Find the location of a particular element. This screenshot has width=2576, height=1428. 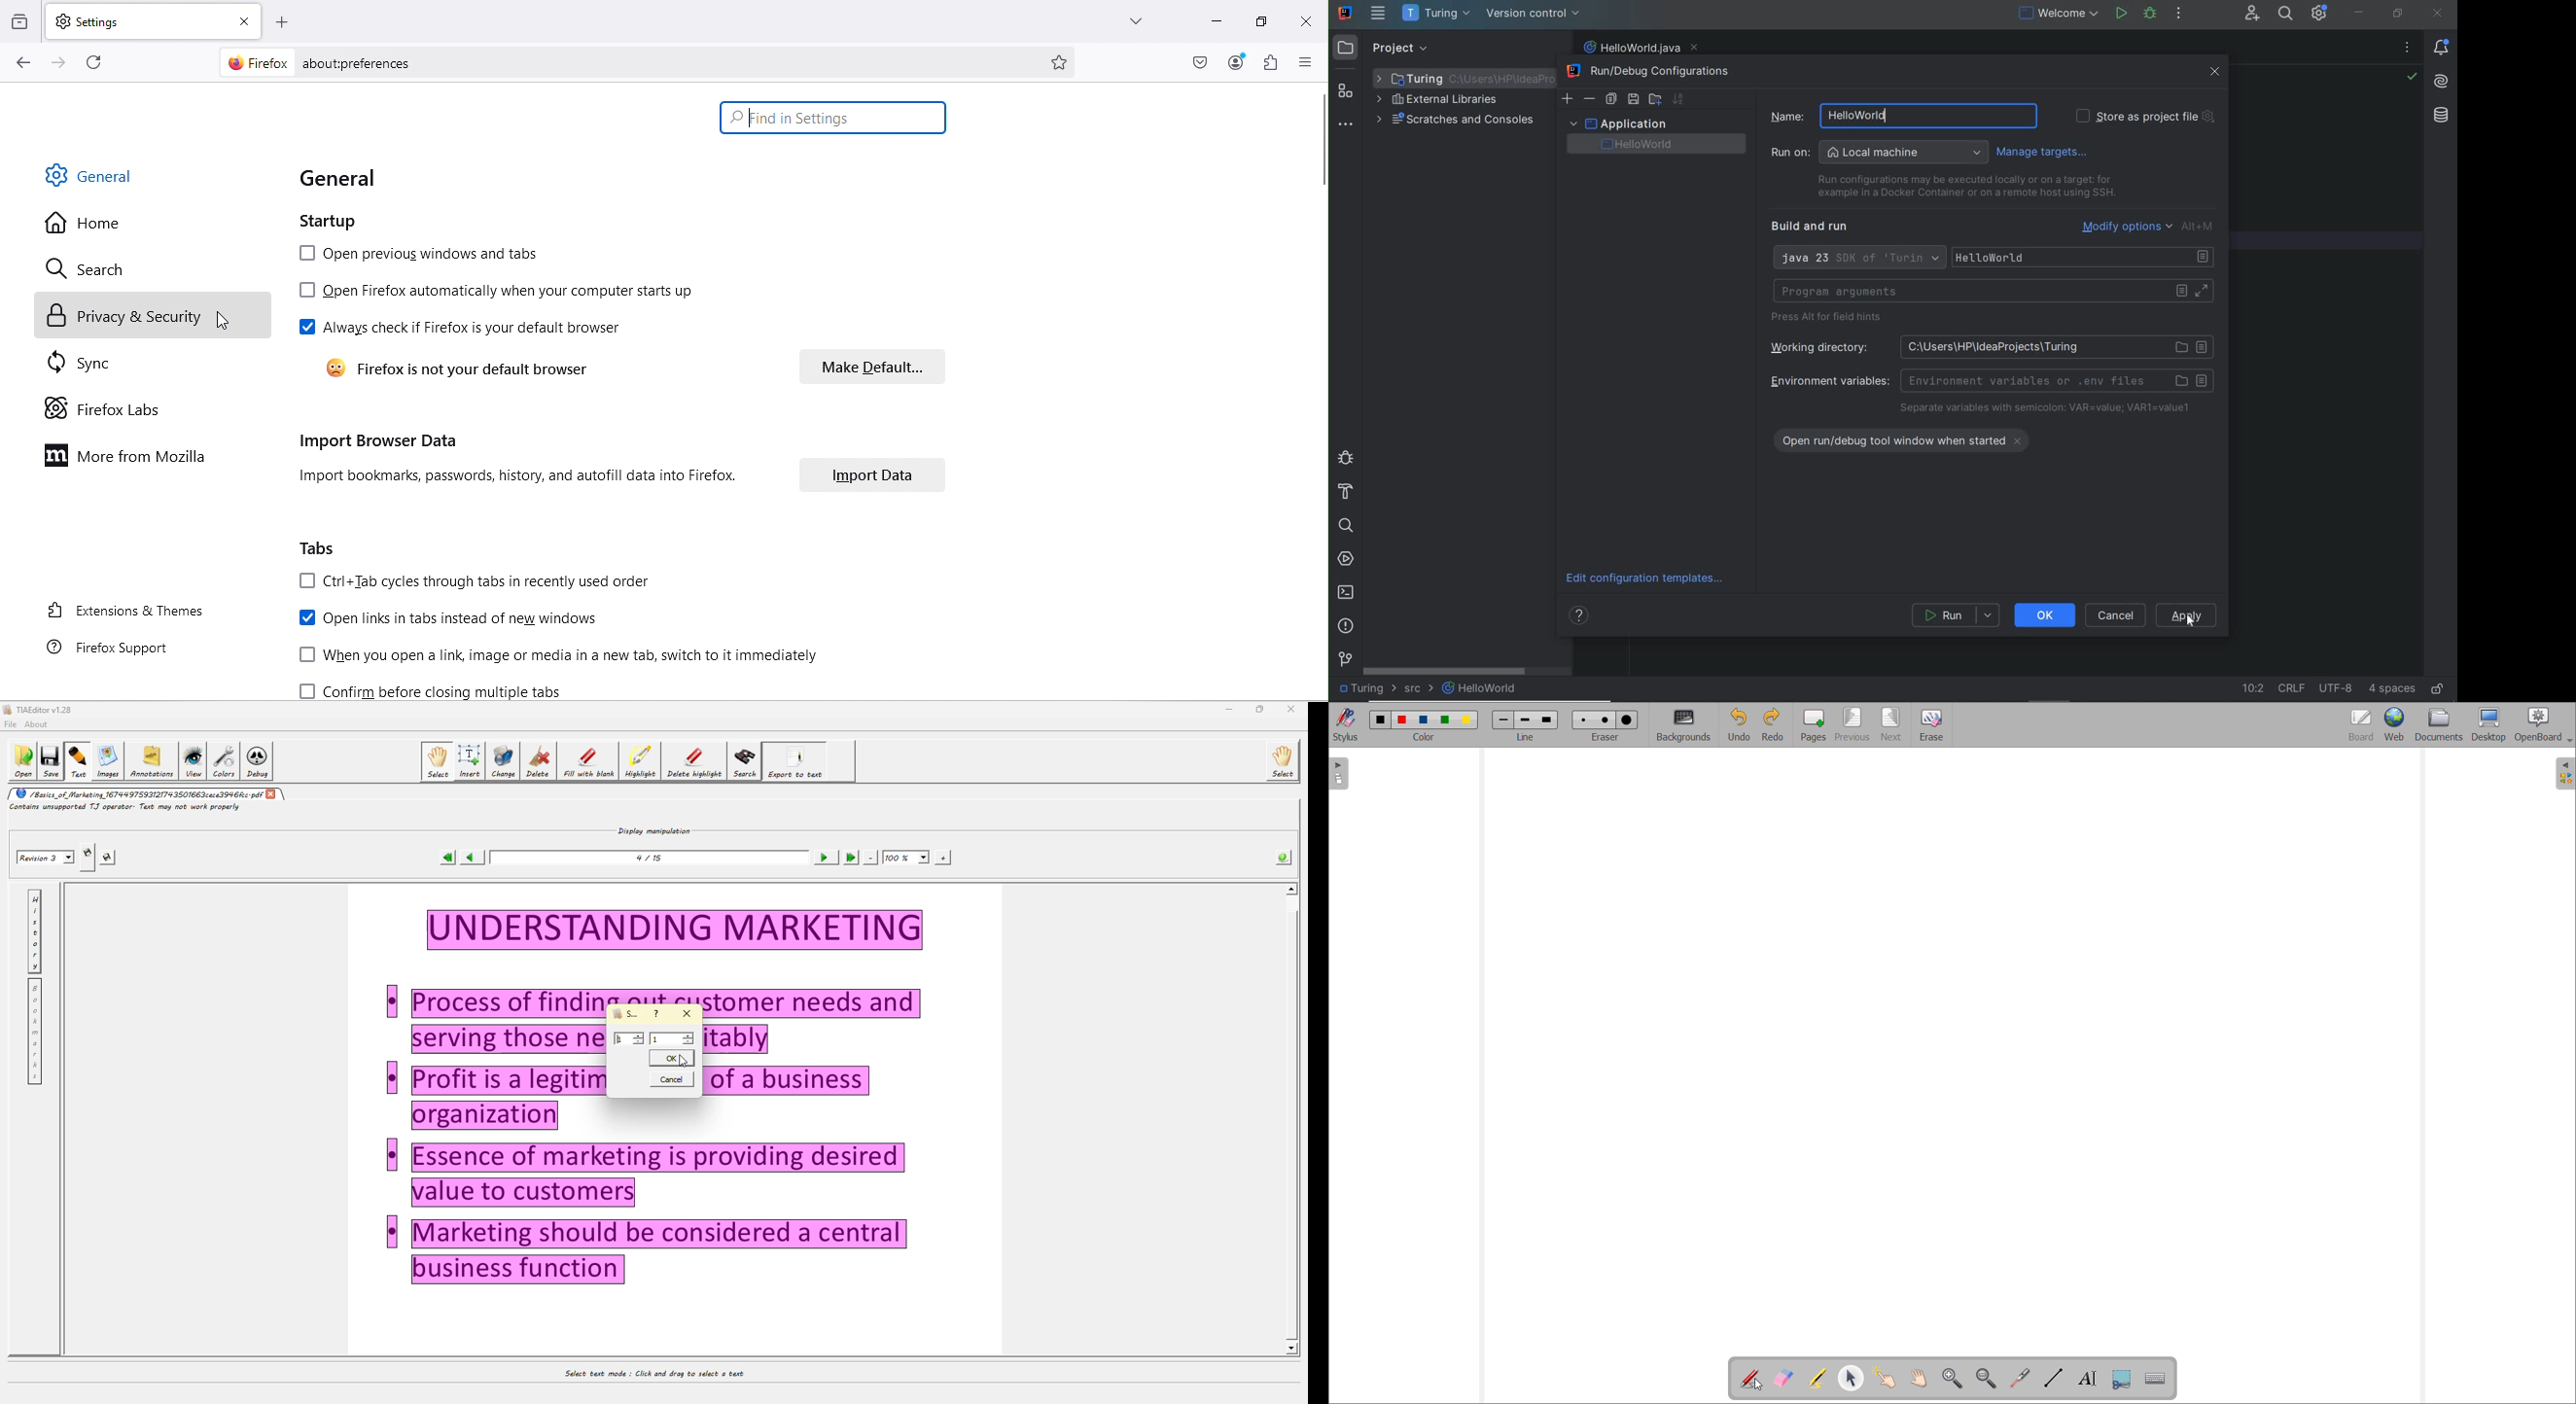

Close tab is located at coordinates (245, 22).